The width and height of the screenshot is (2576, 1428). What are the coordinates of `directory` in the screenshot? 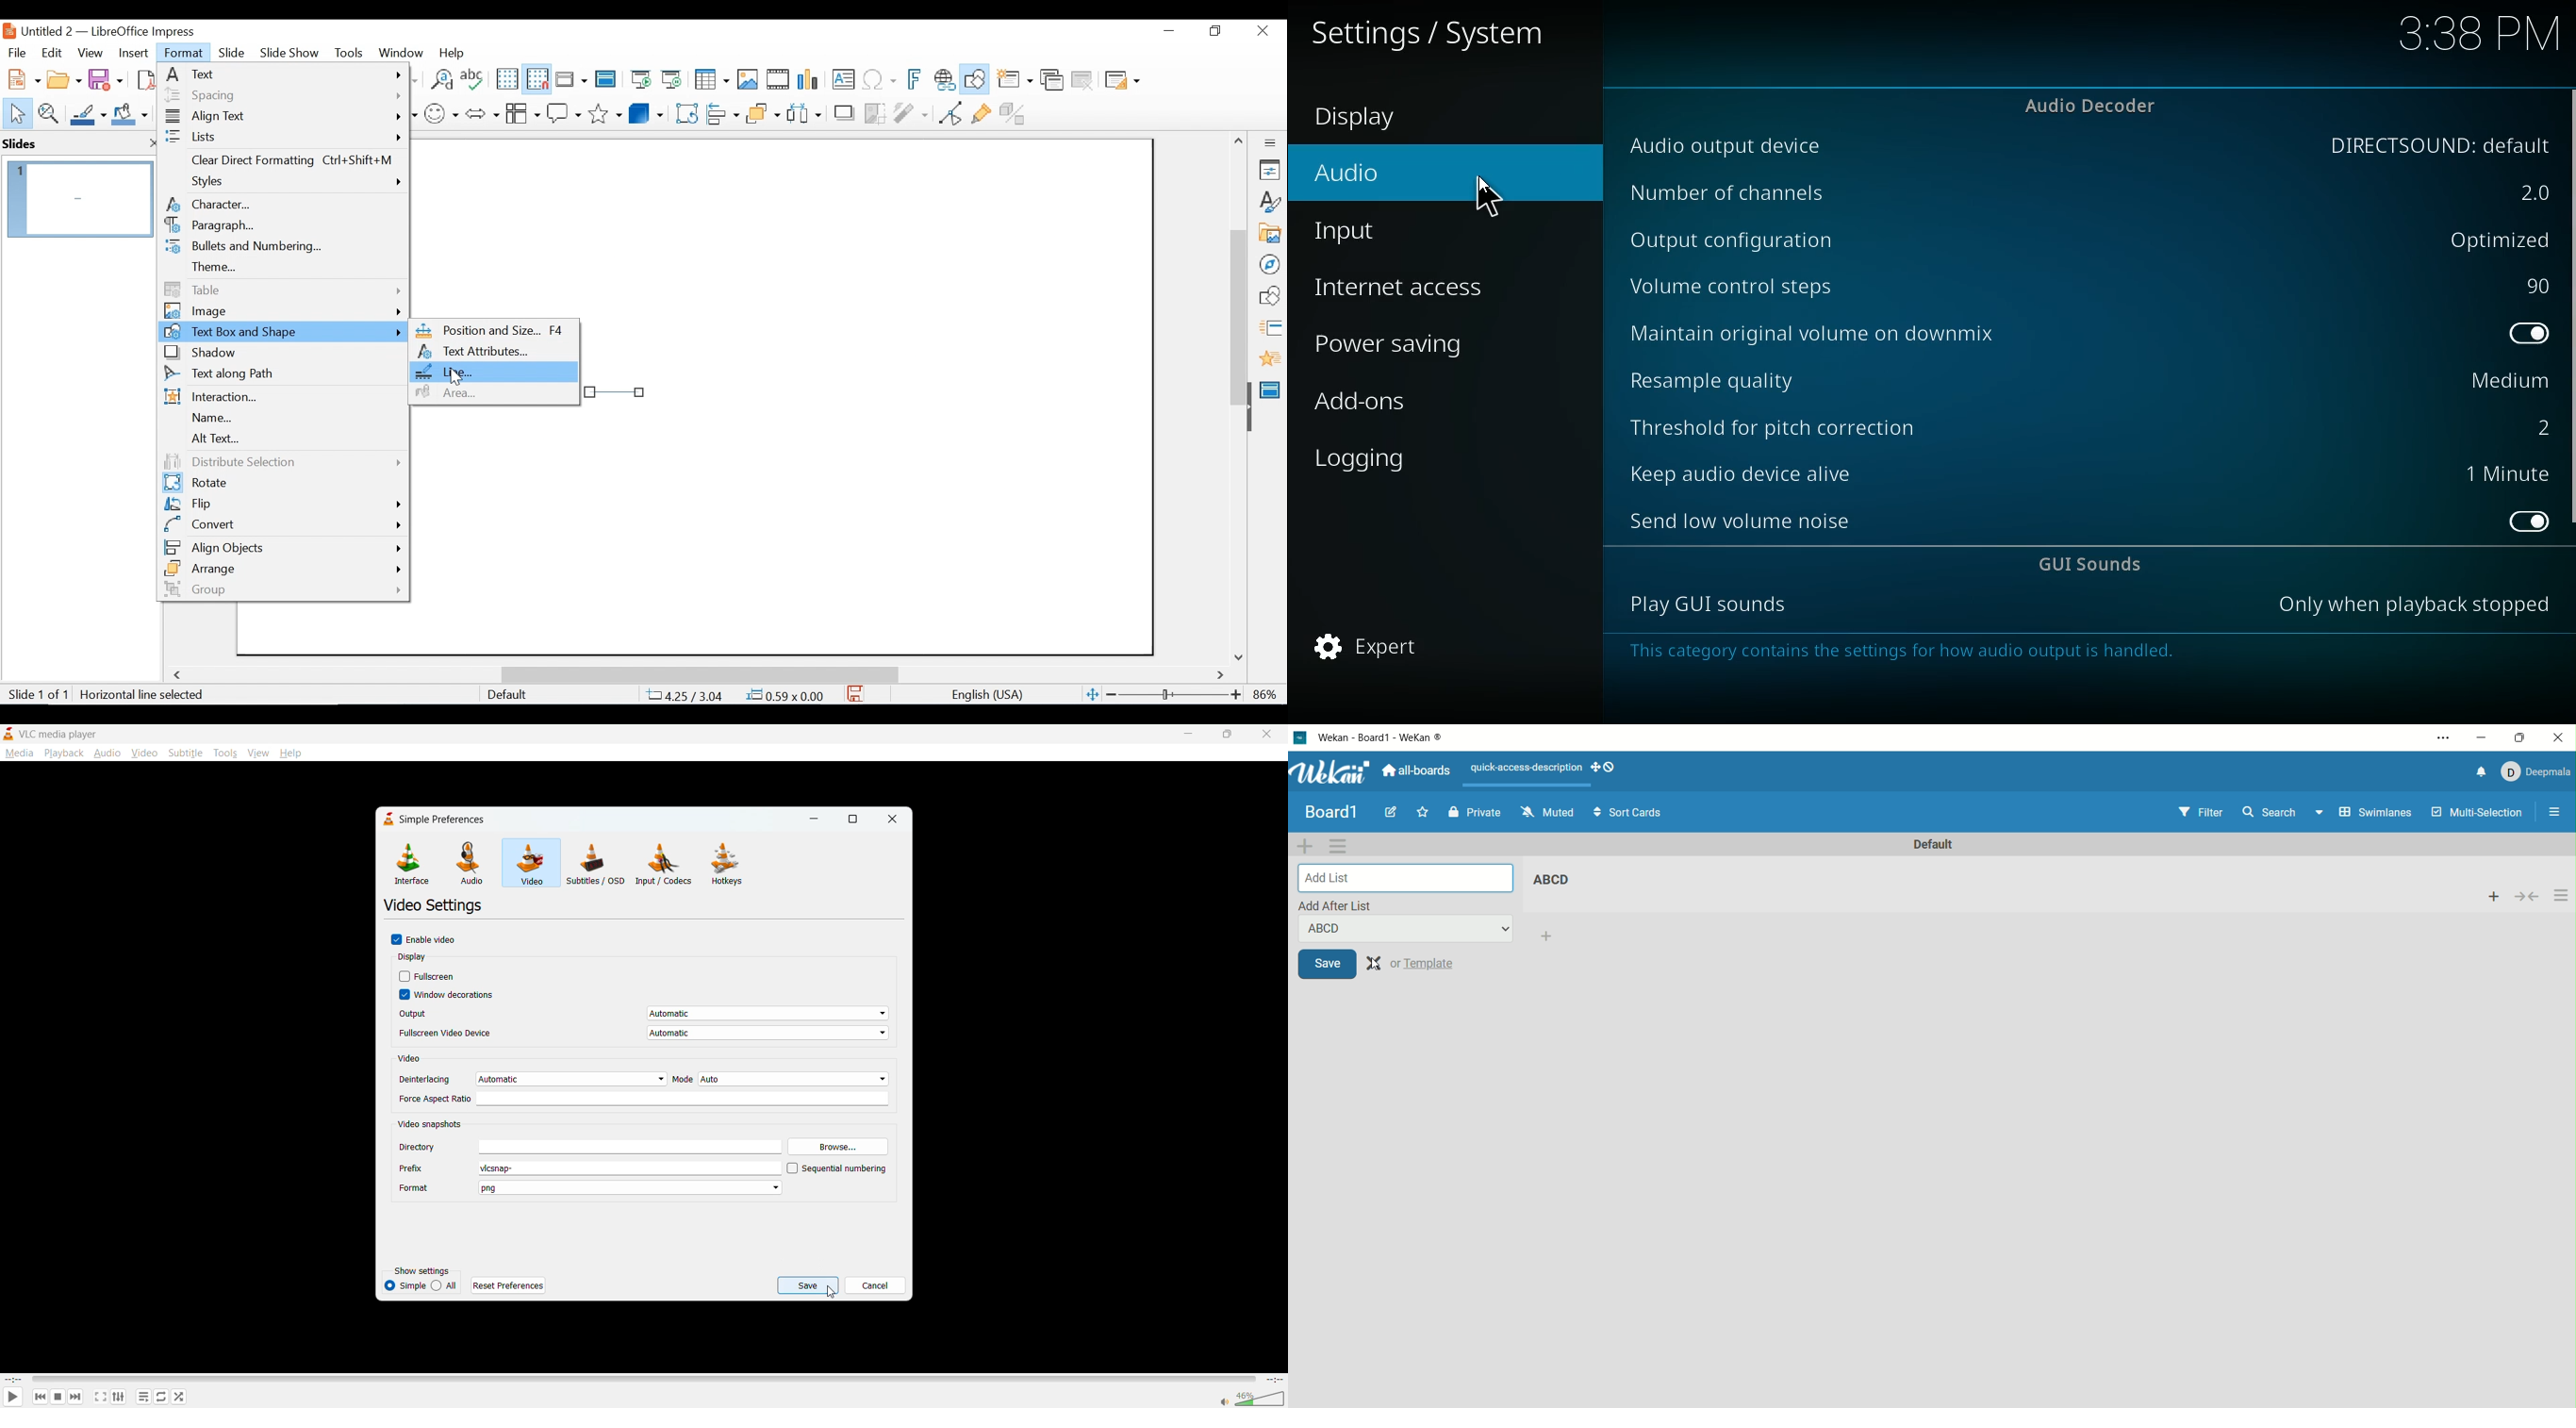 It's located at (590, 1147).